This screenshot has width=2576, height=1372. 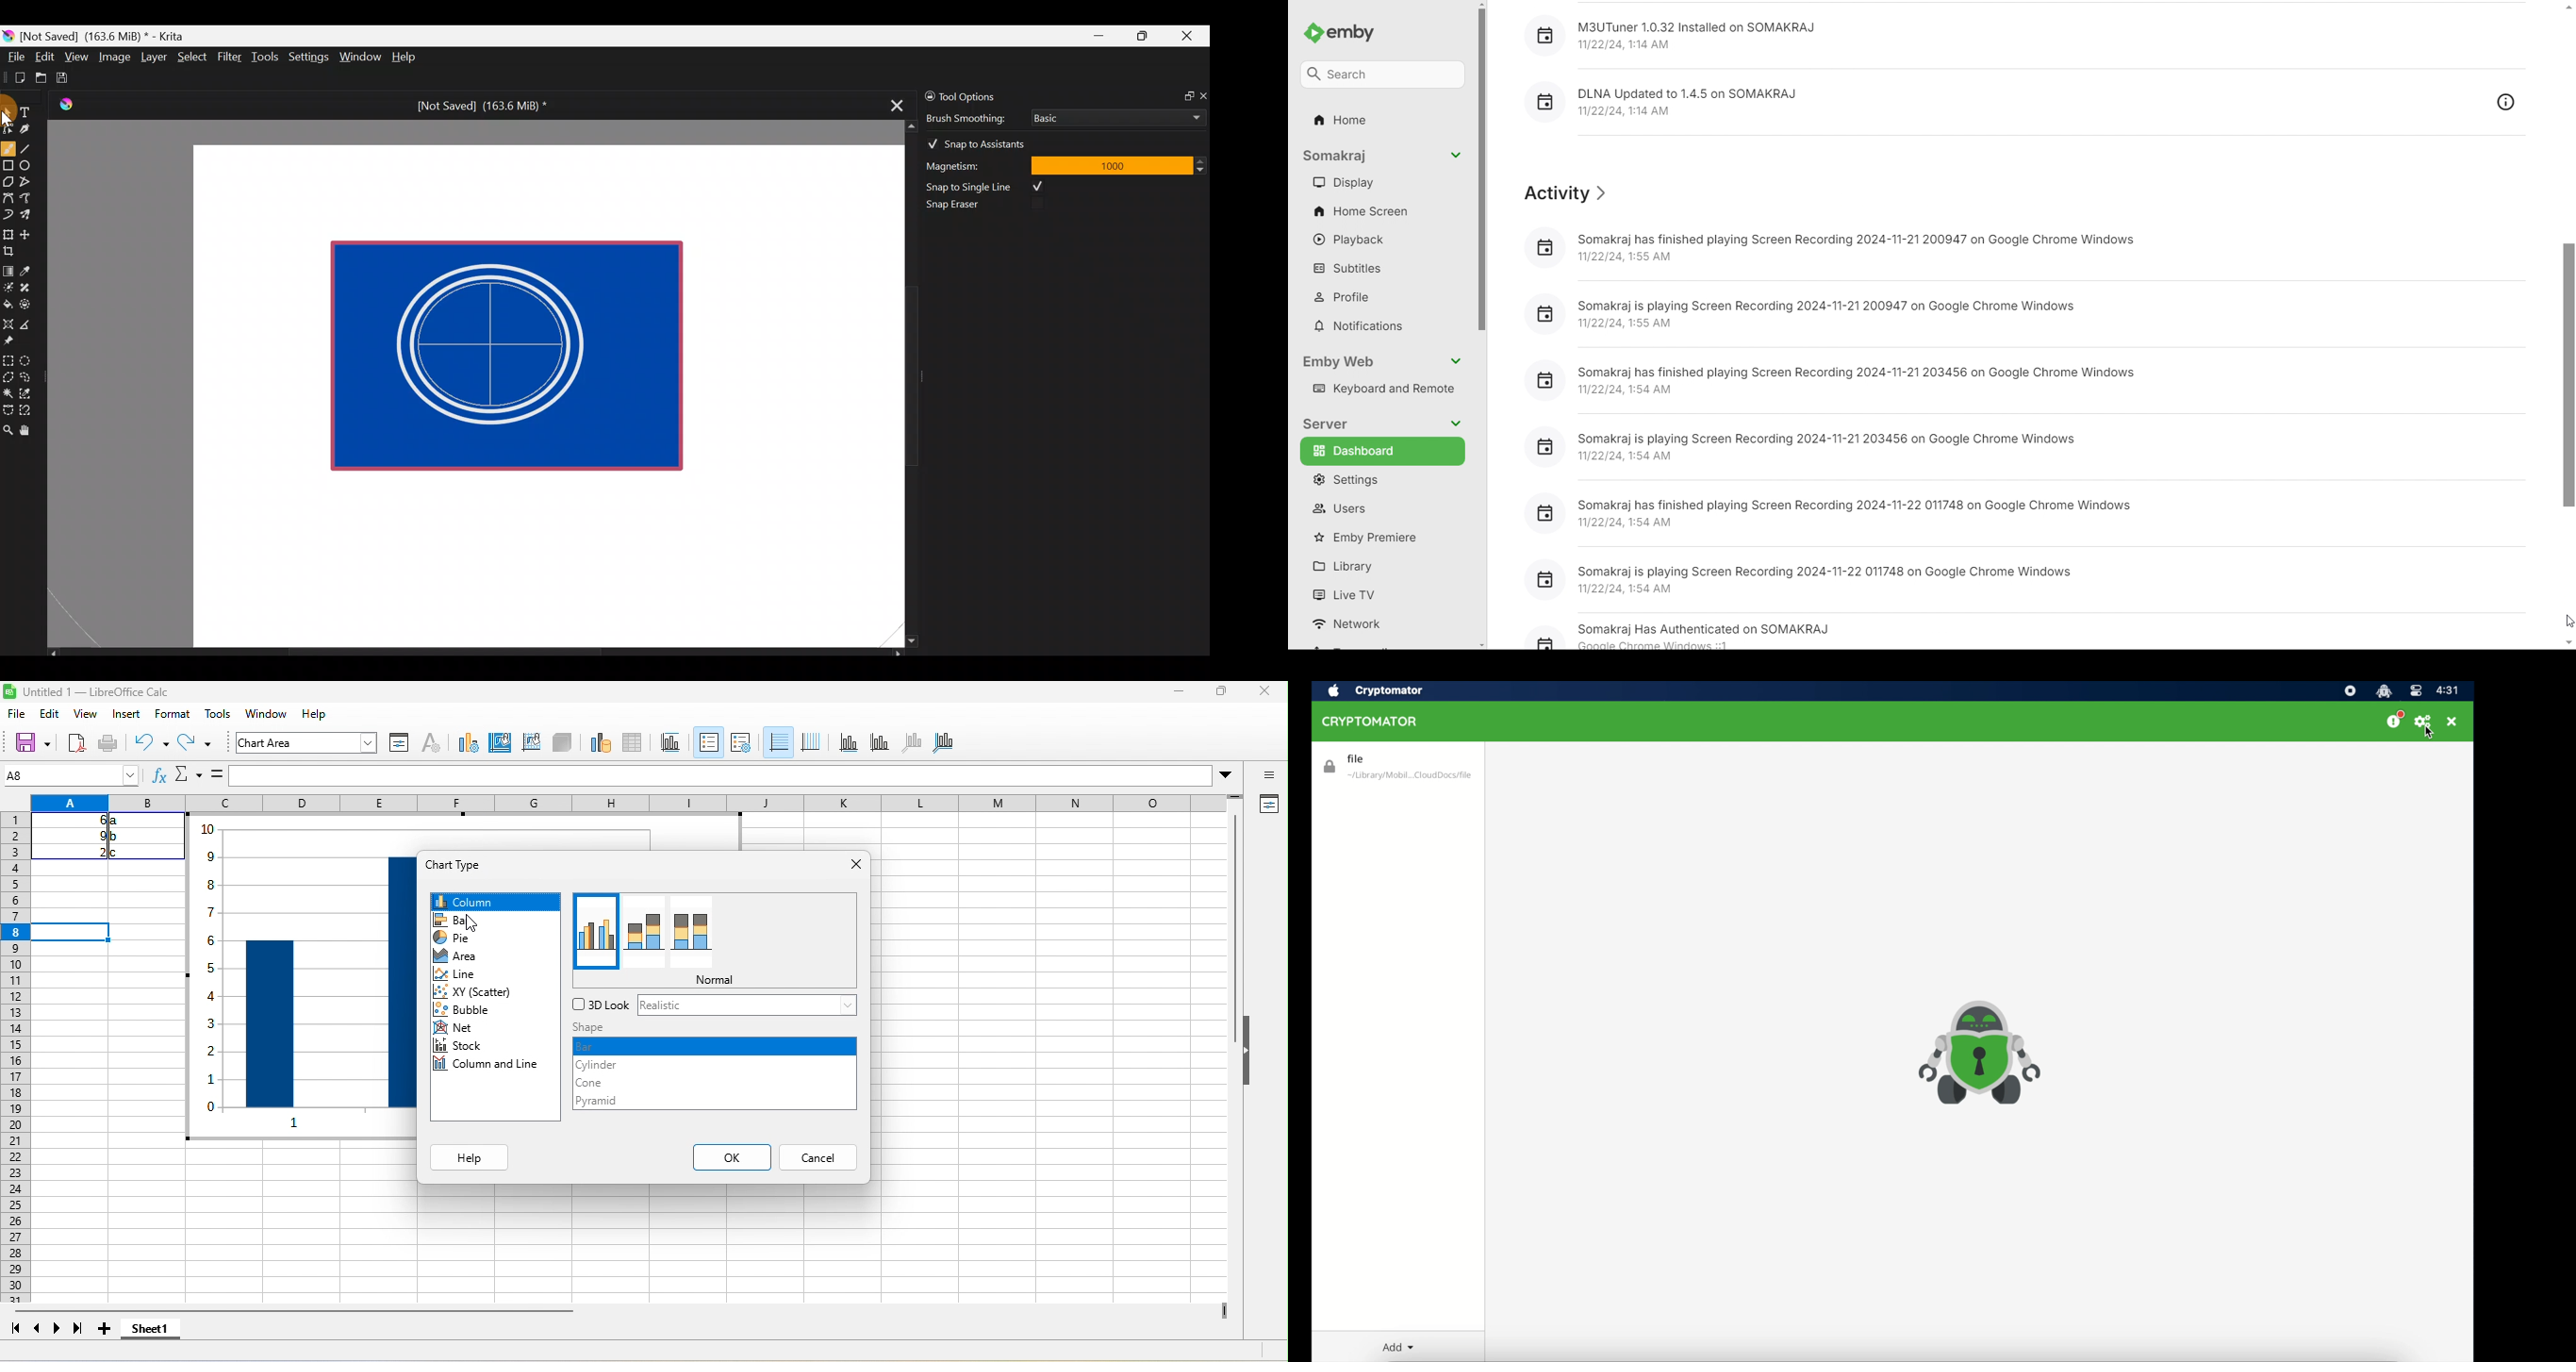 I want to click on formula, so click(x=215, y=775).